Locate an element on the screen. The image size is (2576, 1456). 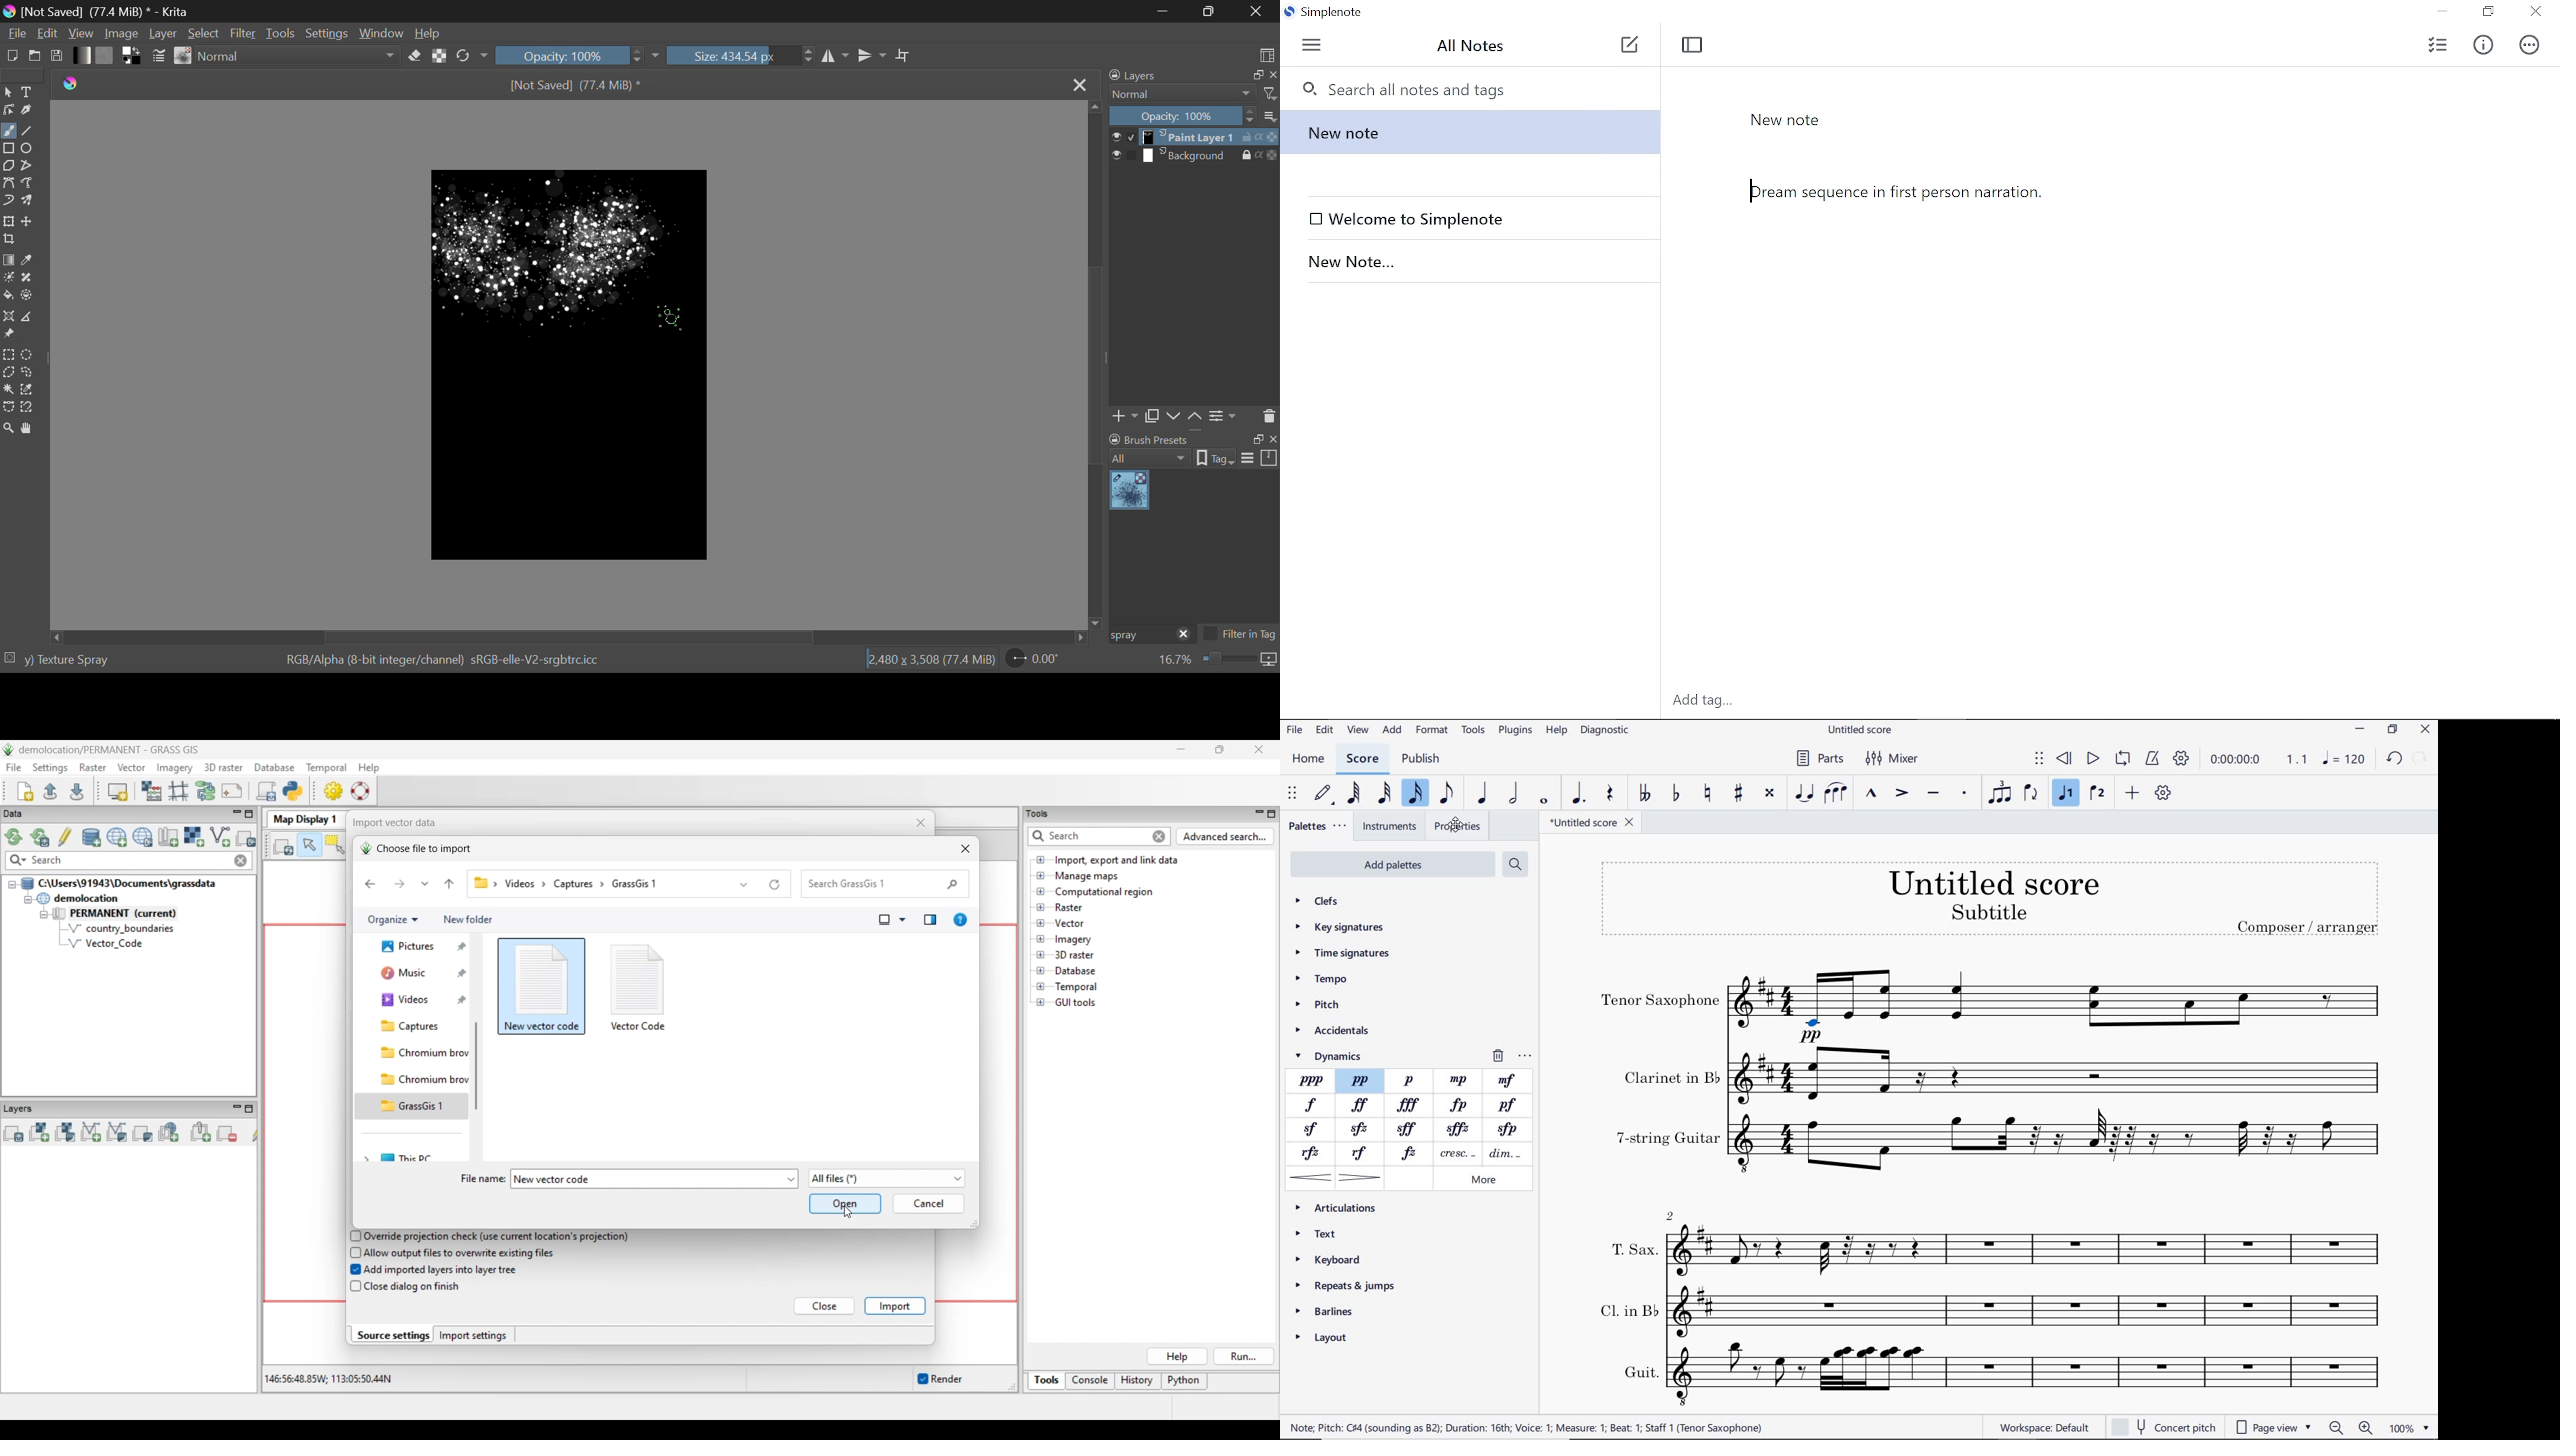
search palettes is located at coordinates (1517, 865).